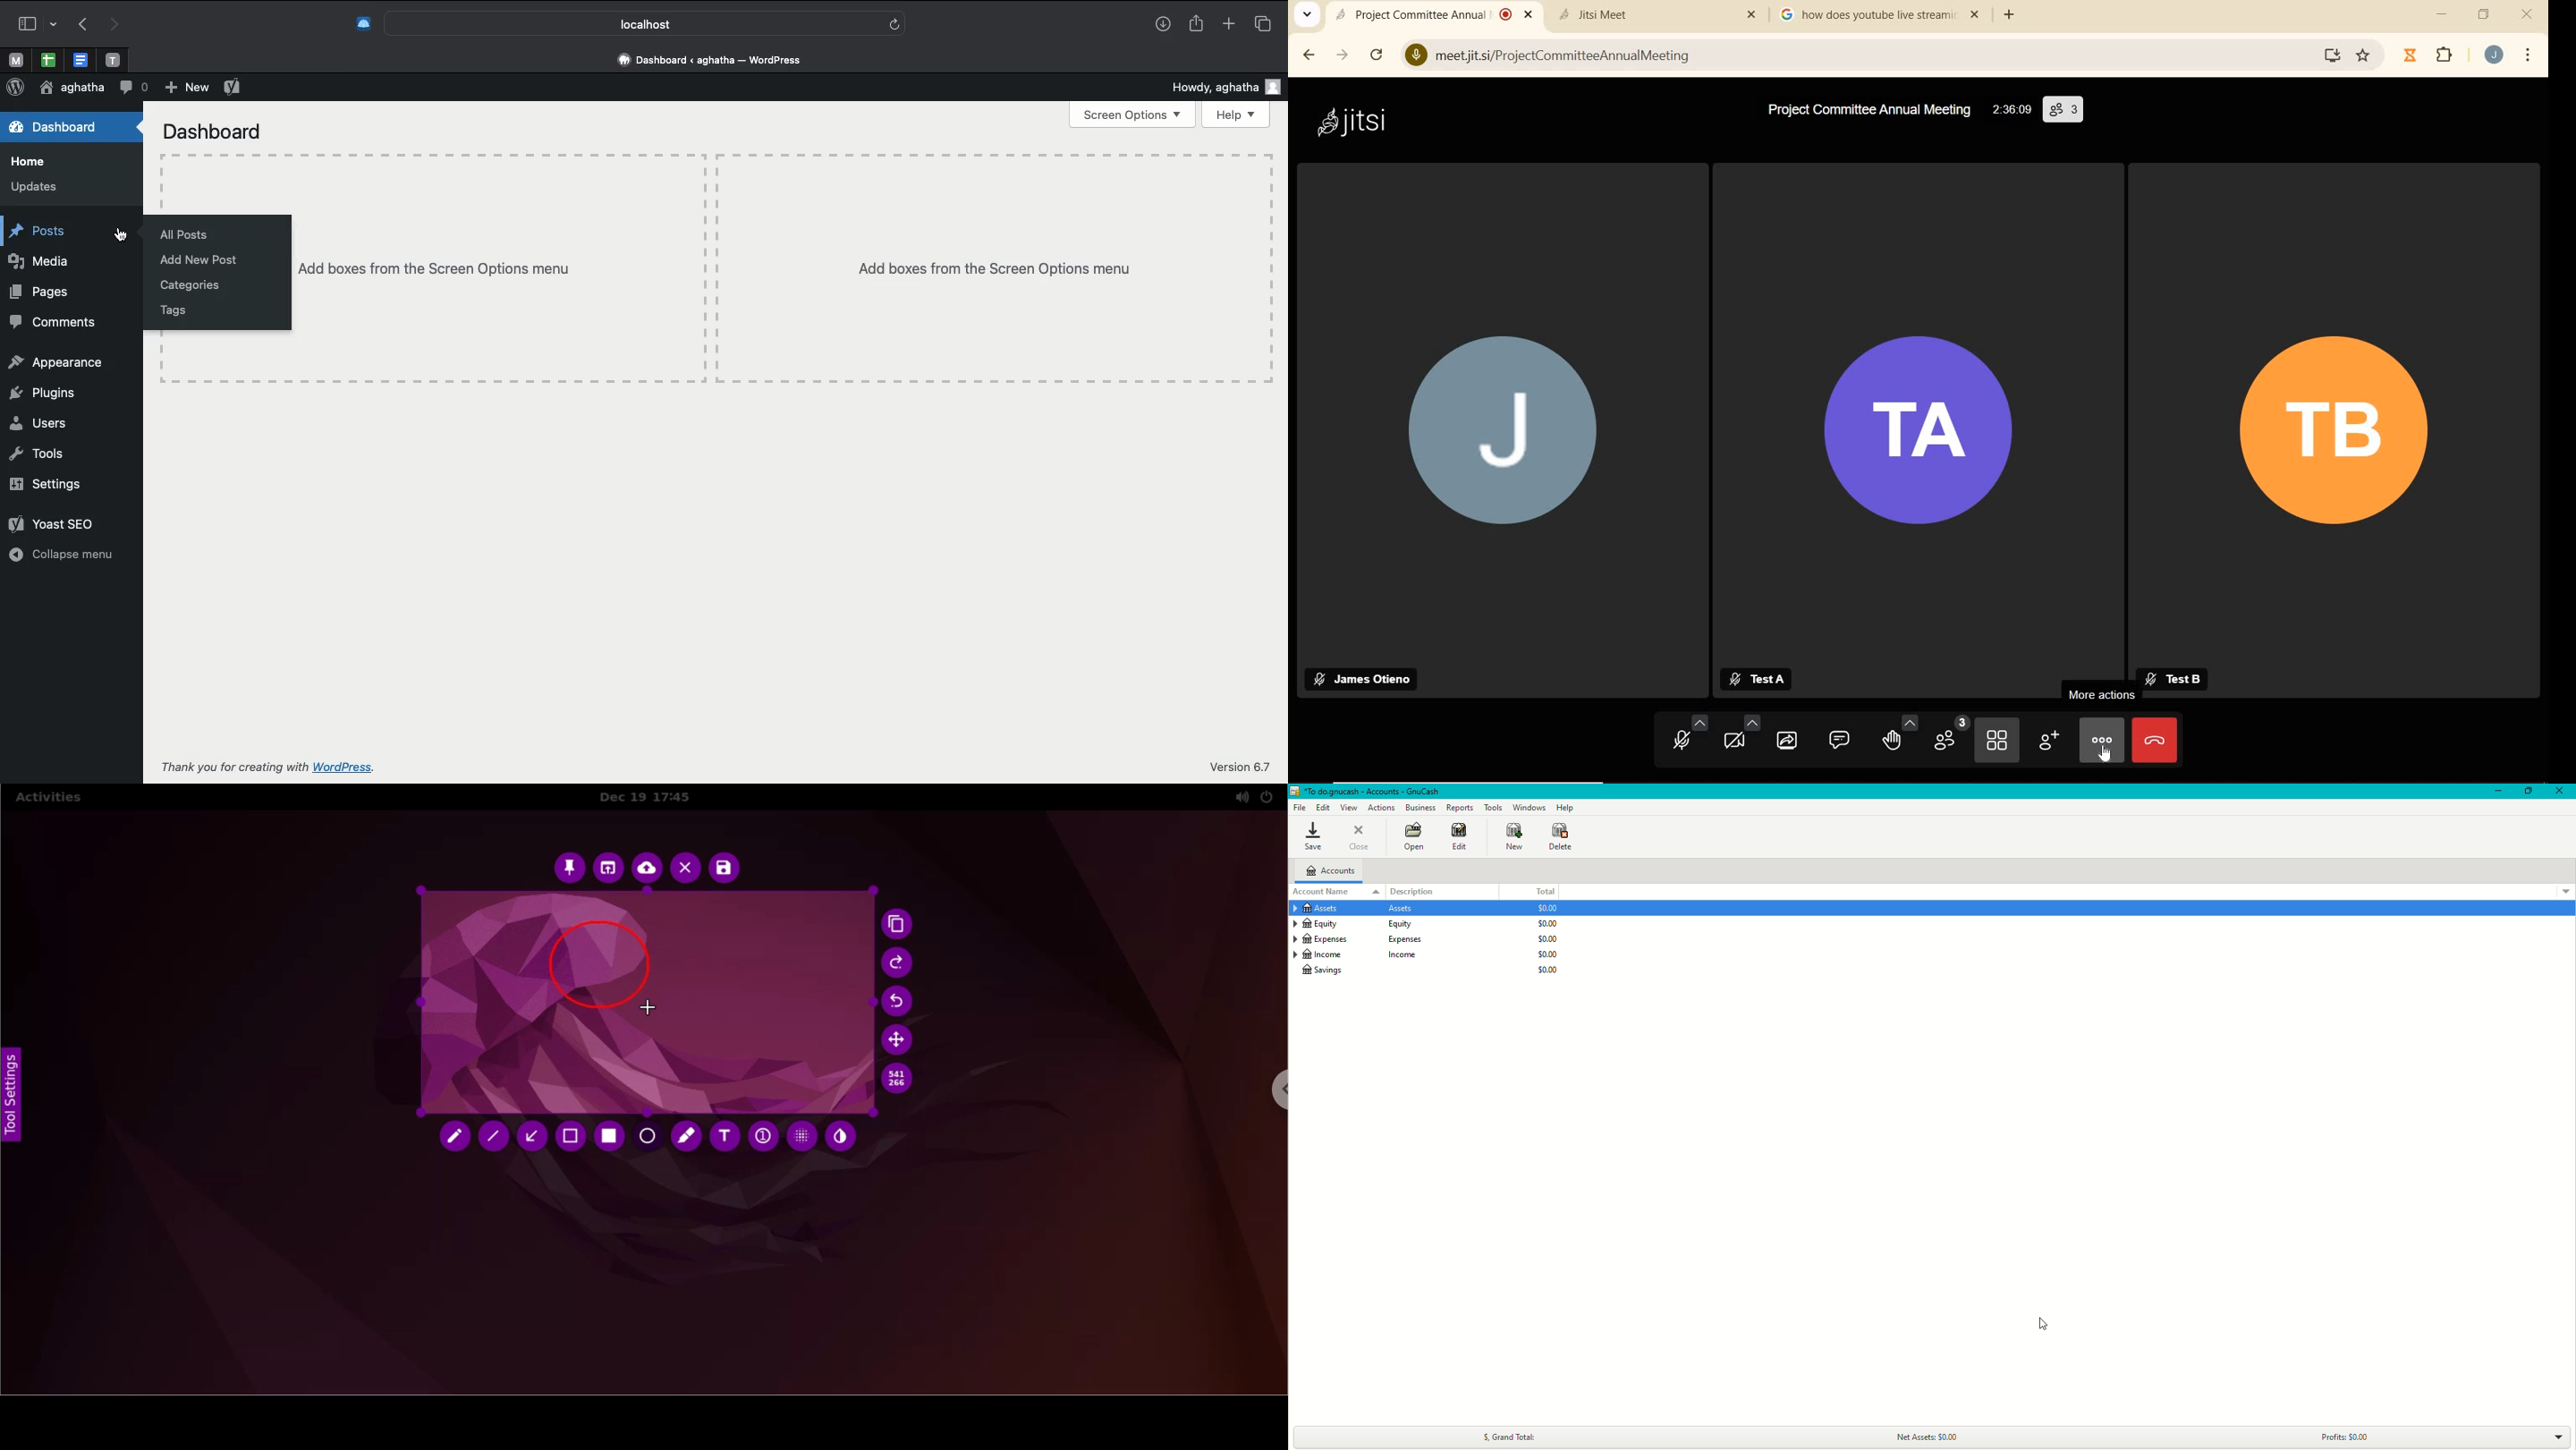 The height and width of the screenshot is (1456, 2576). What do you see at coordinates (1434, 14) in the screenshot?
I see `Project Committee Annual` at bounding box center [1434, 14].